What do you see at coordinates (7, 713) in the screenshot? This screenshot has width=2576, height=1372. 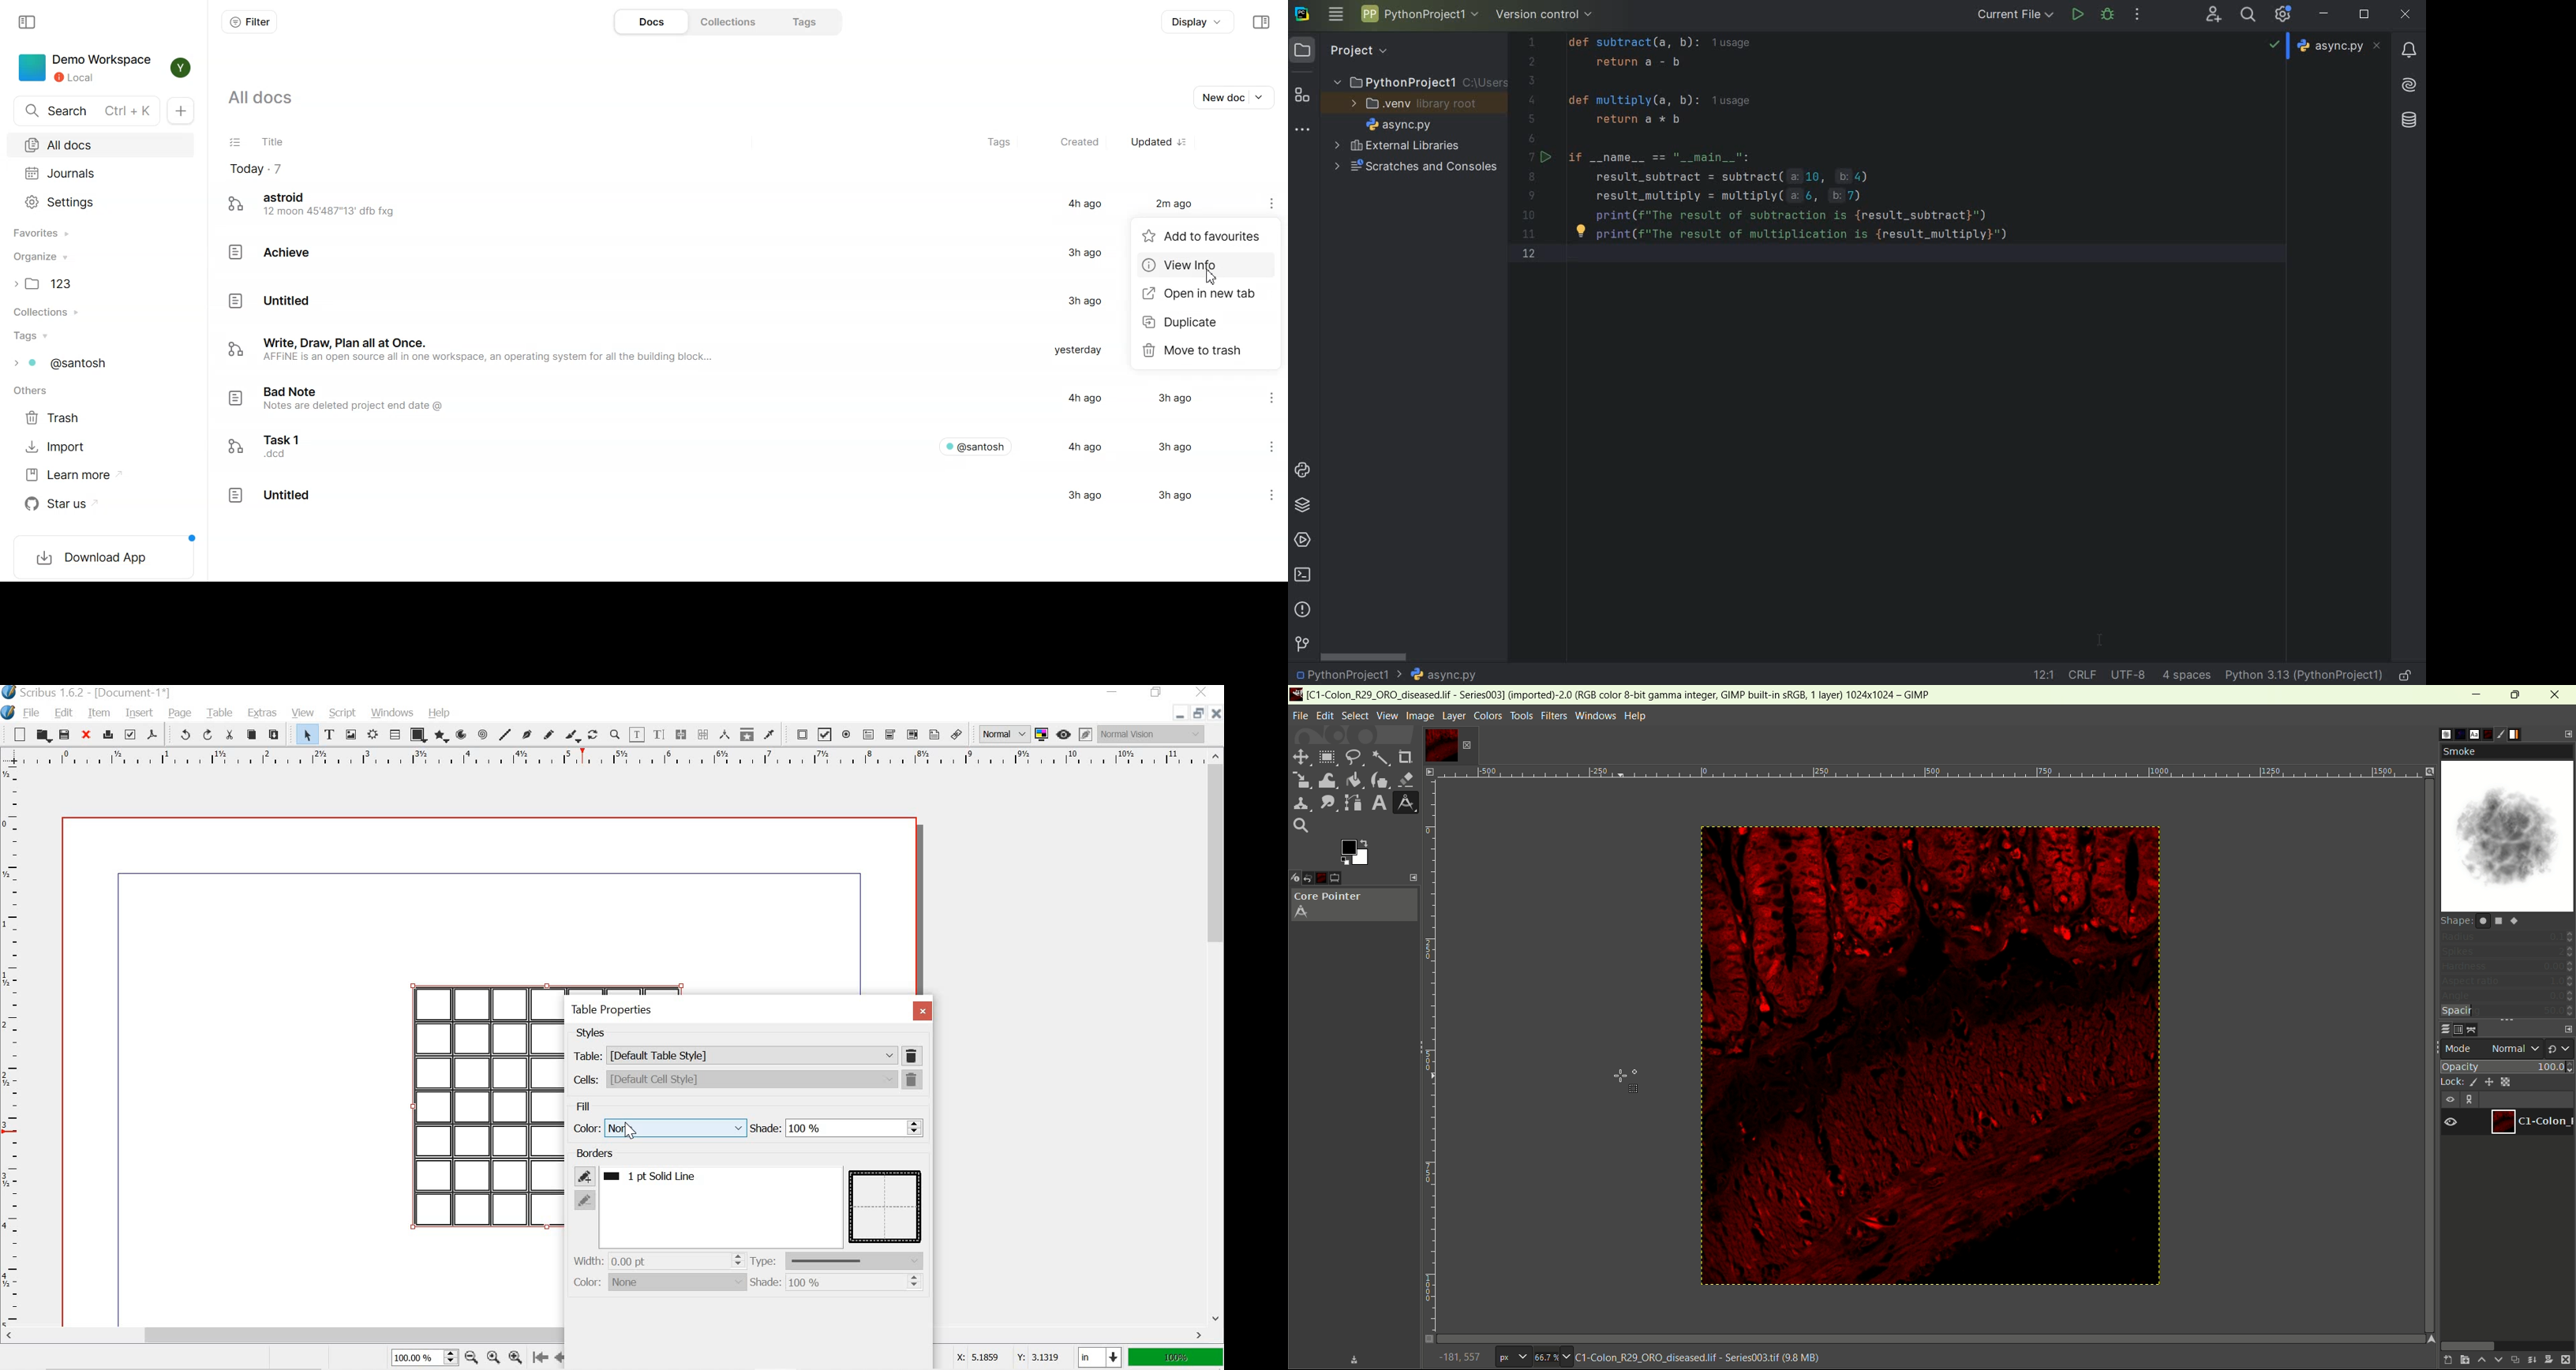 I see `logo` at bounding box center [7, 713].